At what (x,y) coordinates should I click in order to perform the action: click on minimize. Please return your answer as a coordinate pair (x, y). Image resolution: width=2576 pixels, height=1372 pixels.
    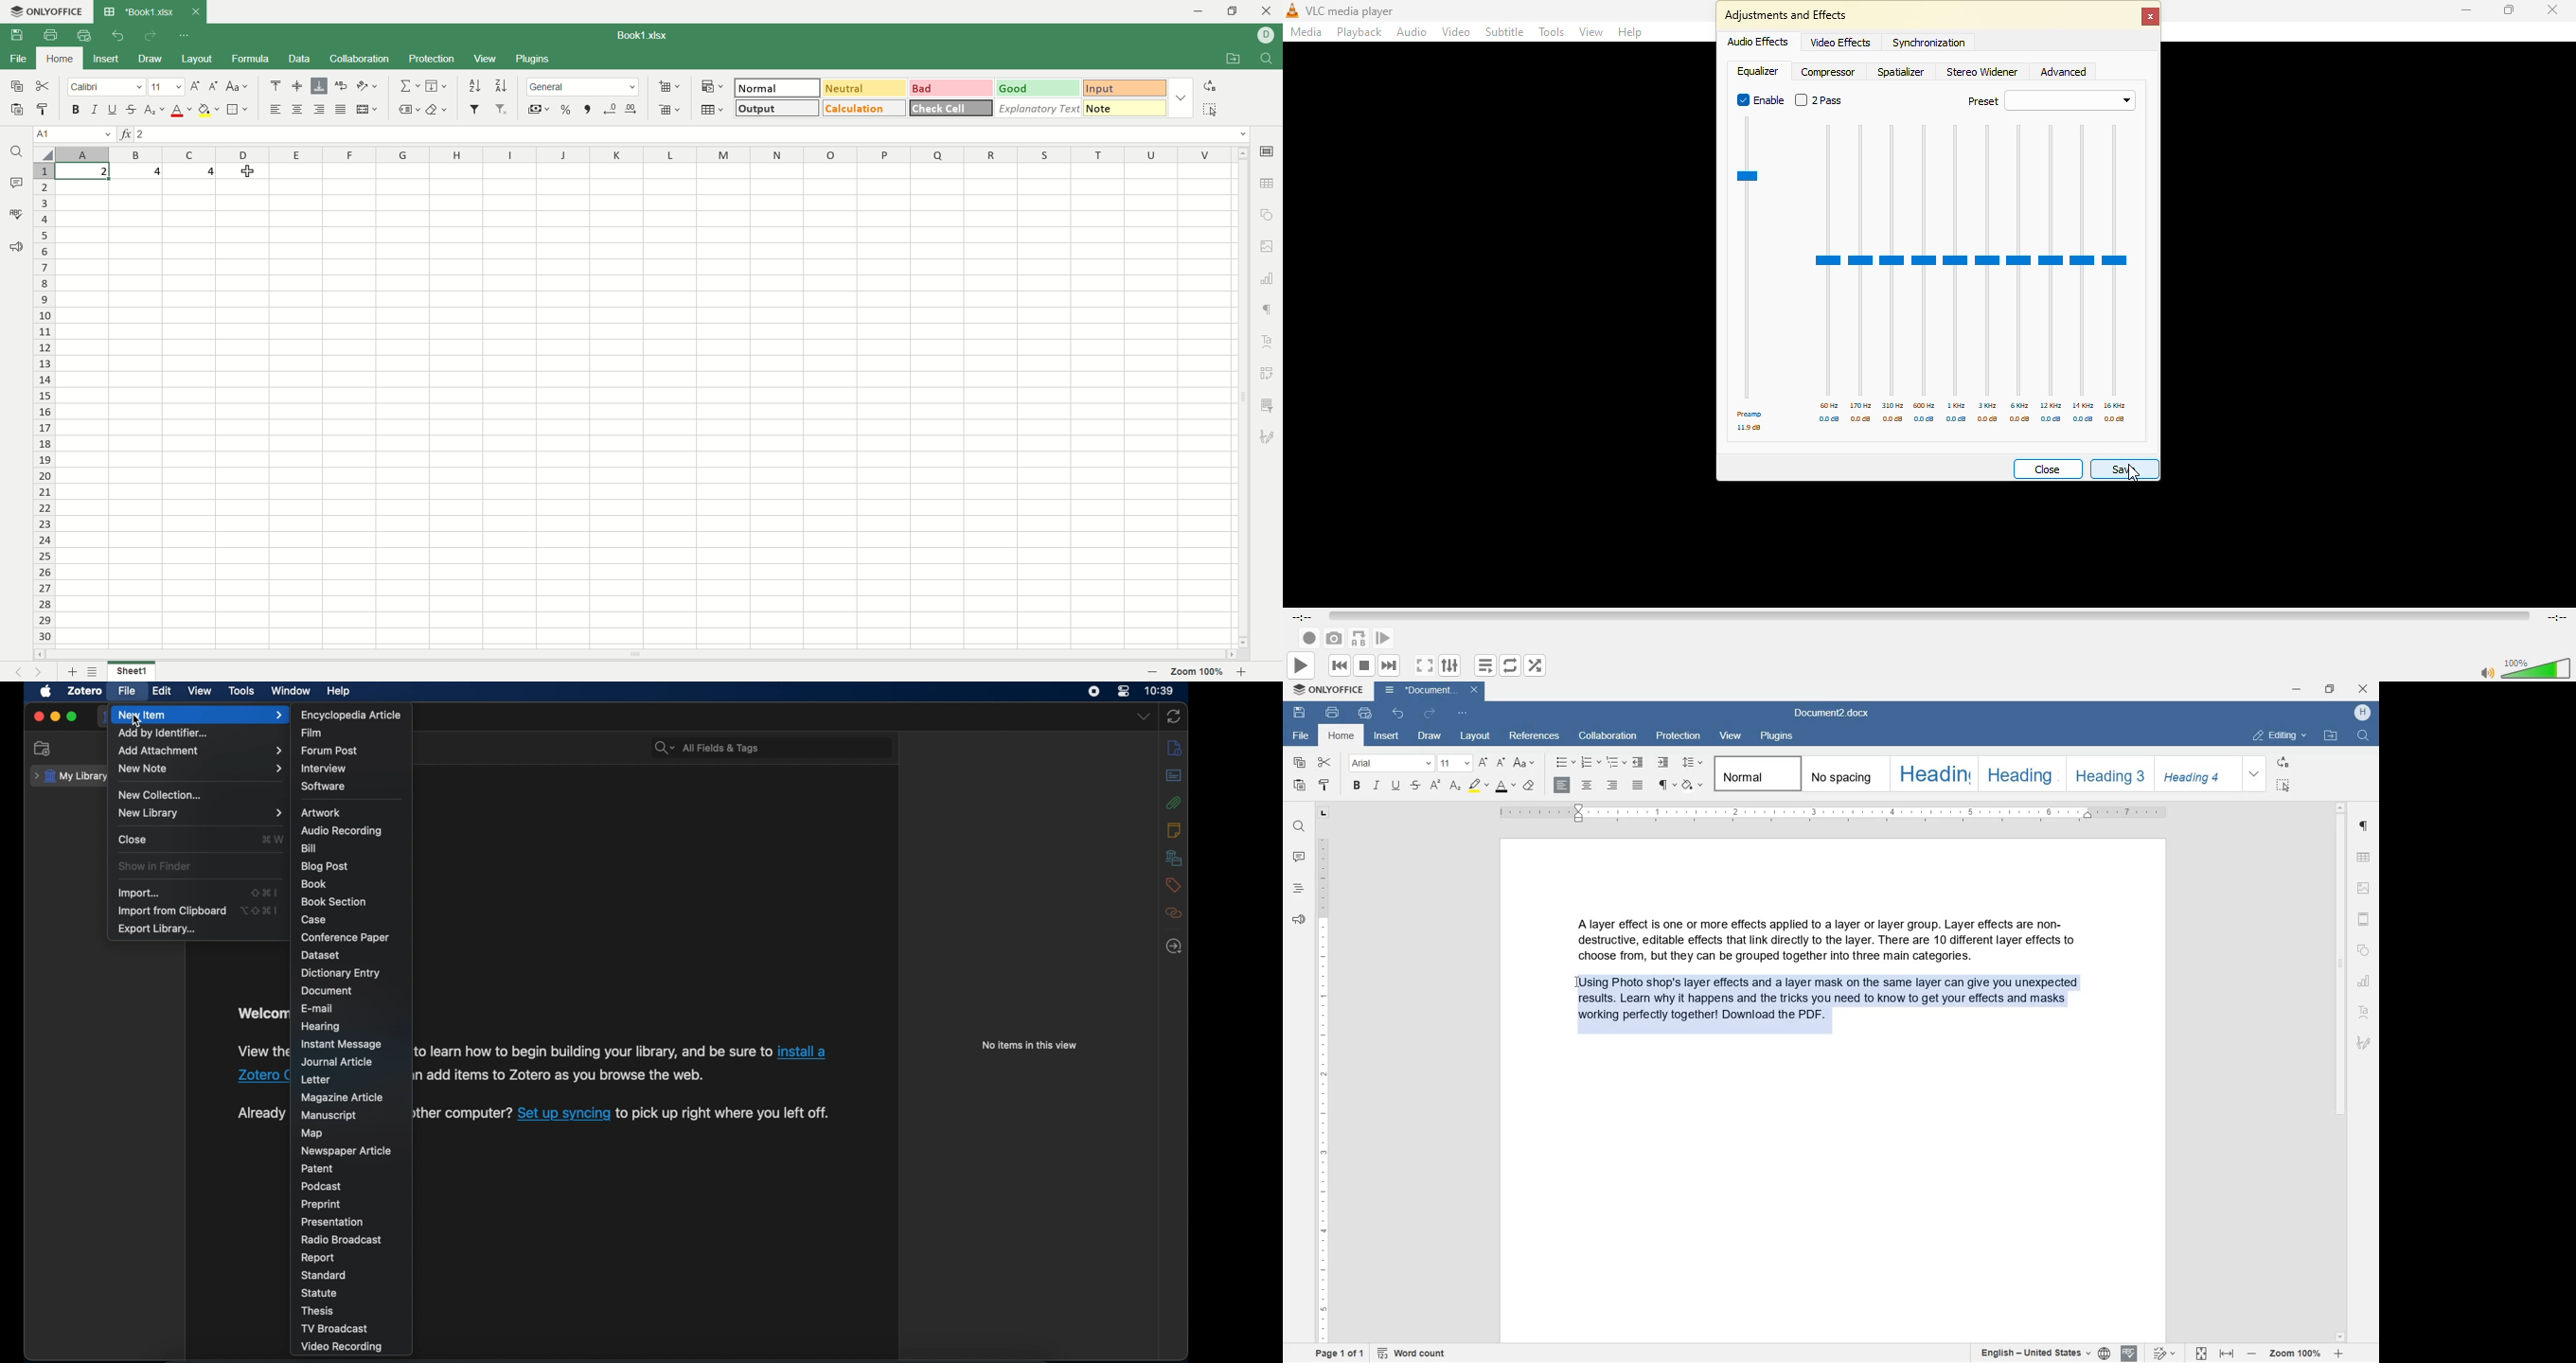
    Looking at the image, I should click on (56, 717).